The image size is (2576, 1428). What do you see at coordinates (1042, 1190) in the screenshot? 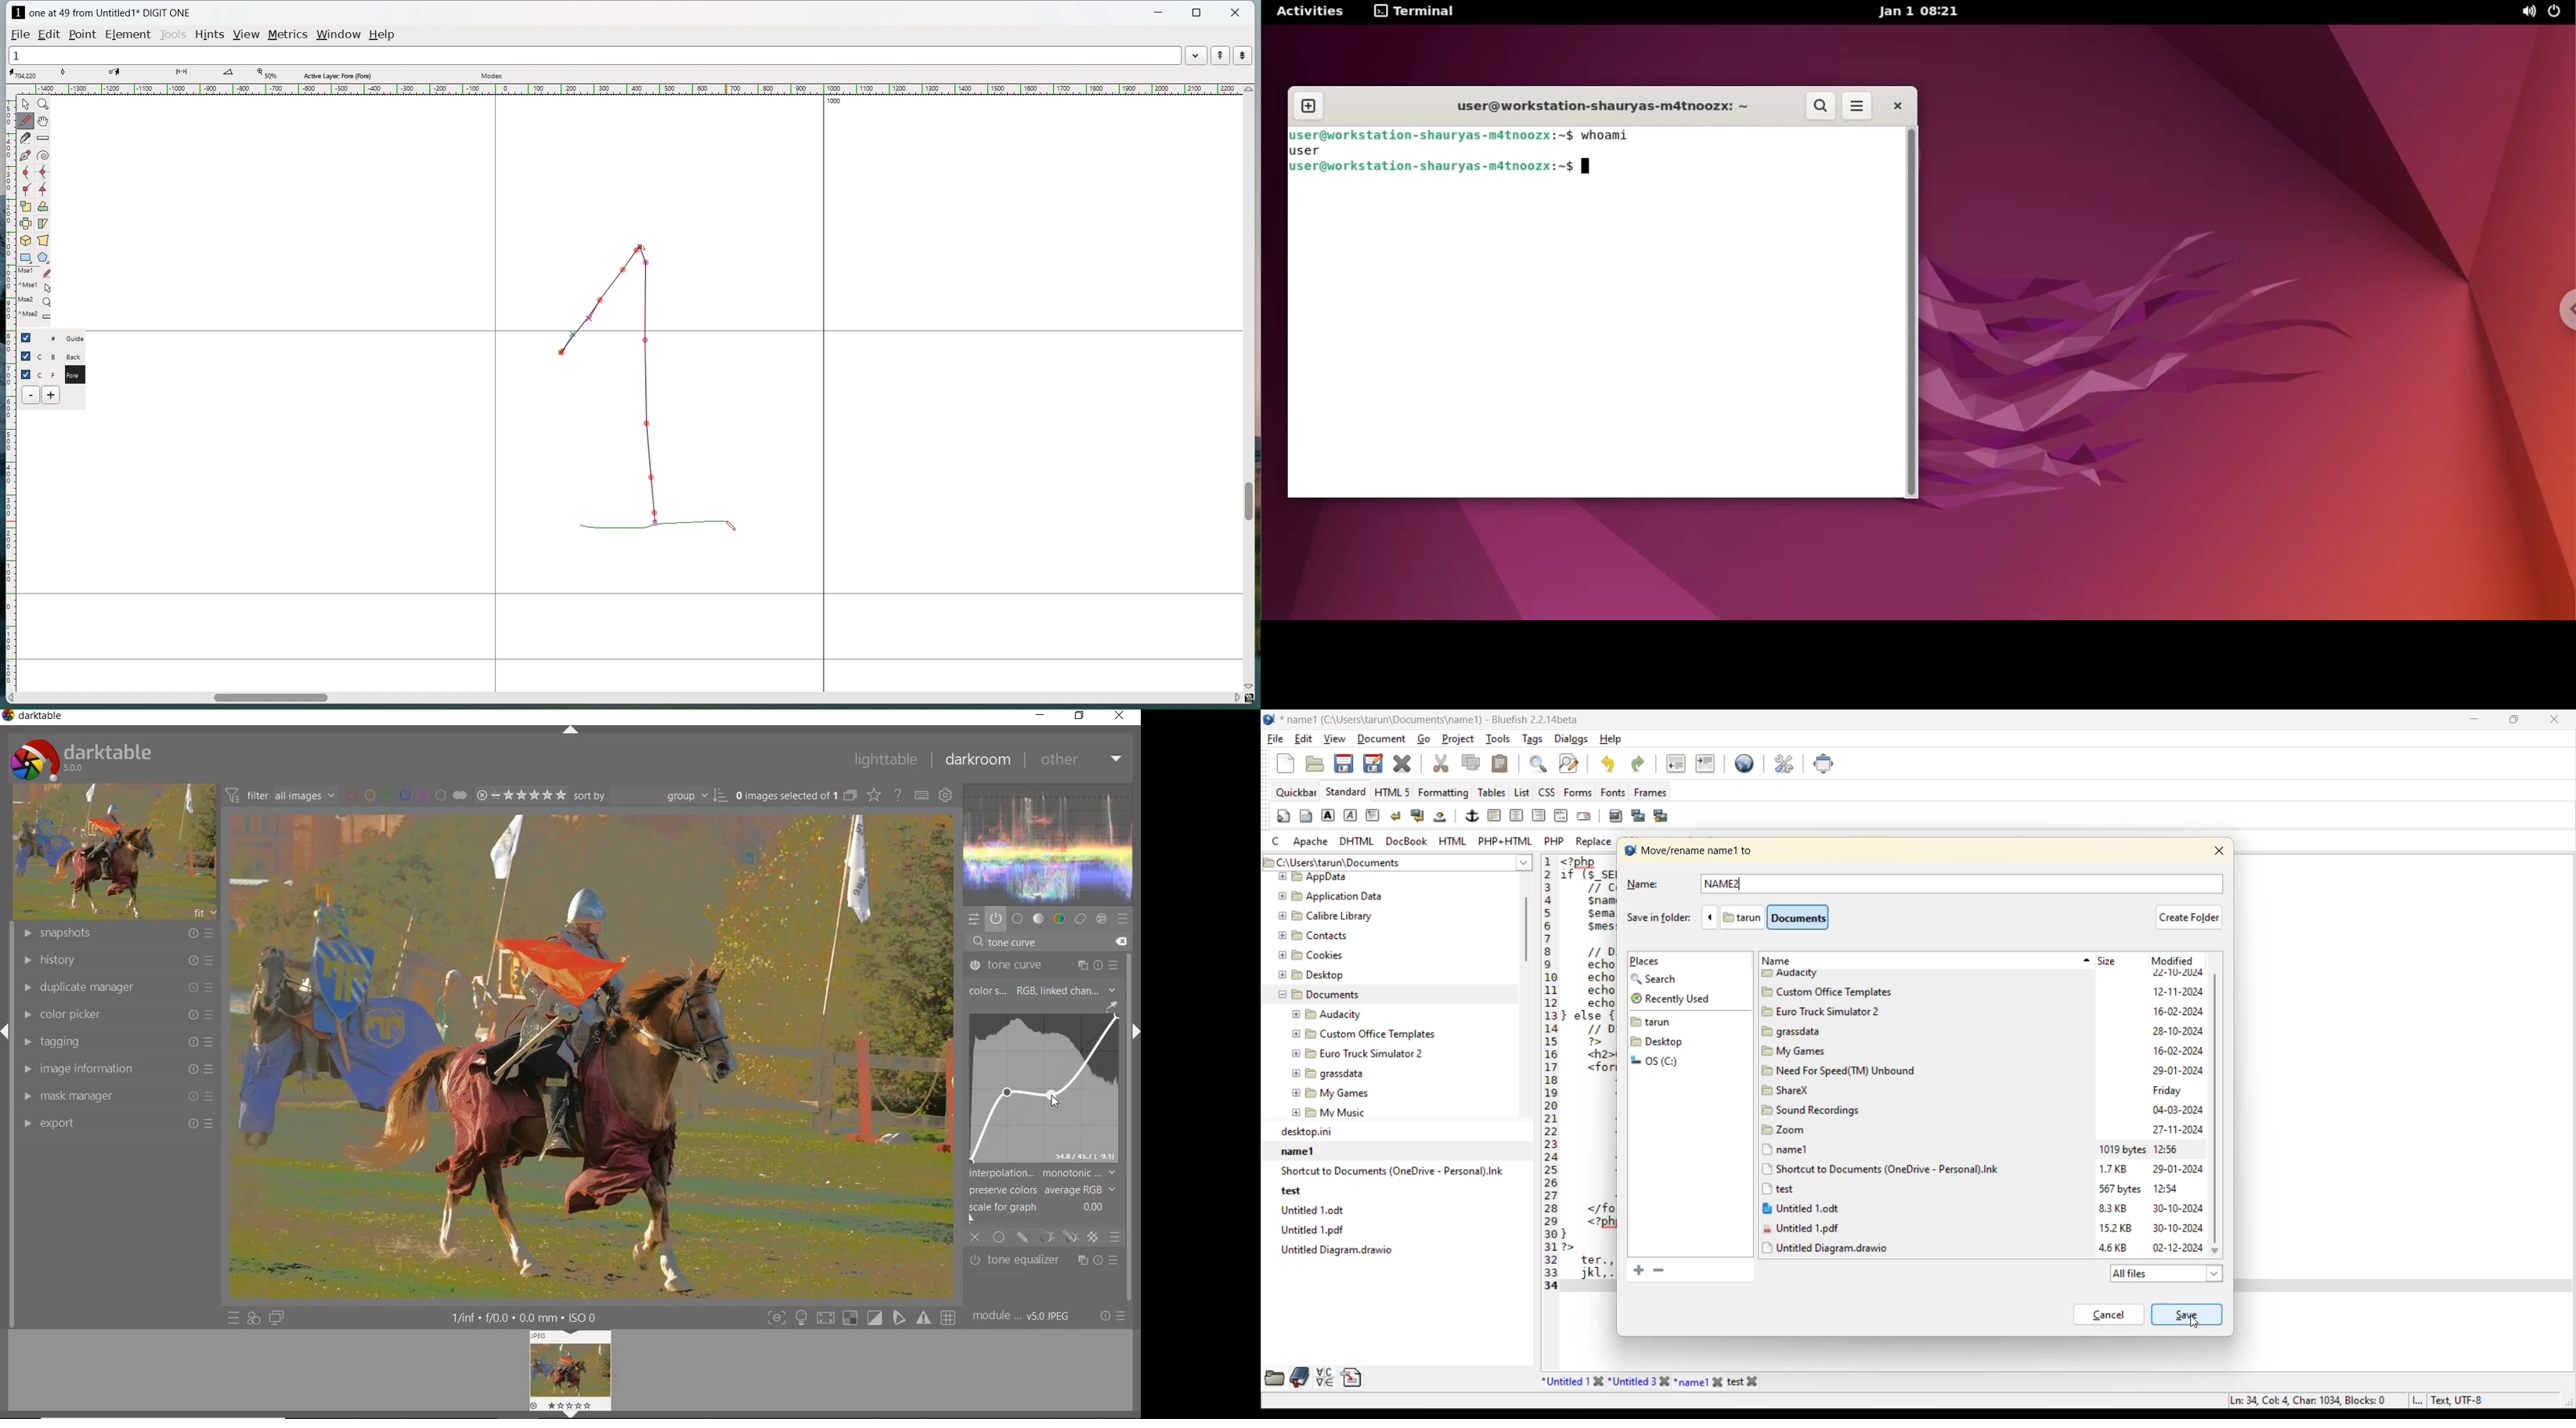
I see `preserve colors` at bounding box center [1042, 1190].